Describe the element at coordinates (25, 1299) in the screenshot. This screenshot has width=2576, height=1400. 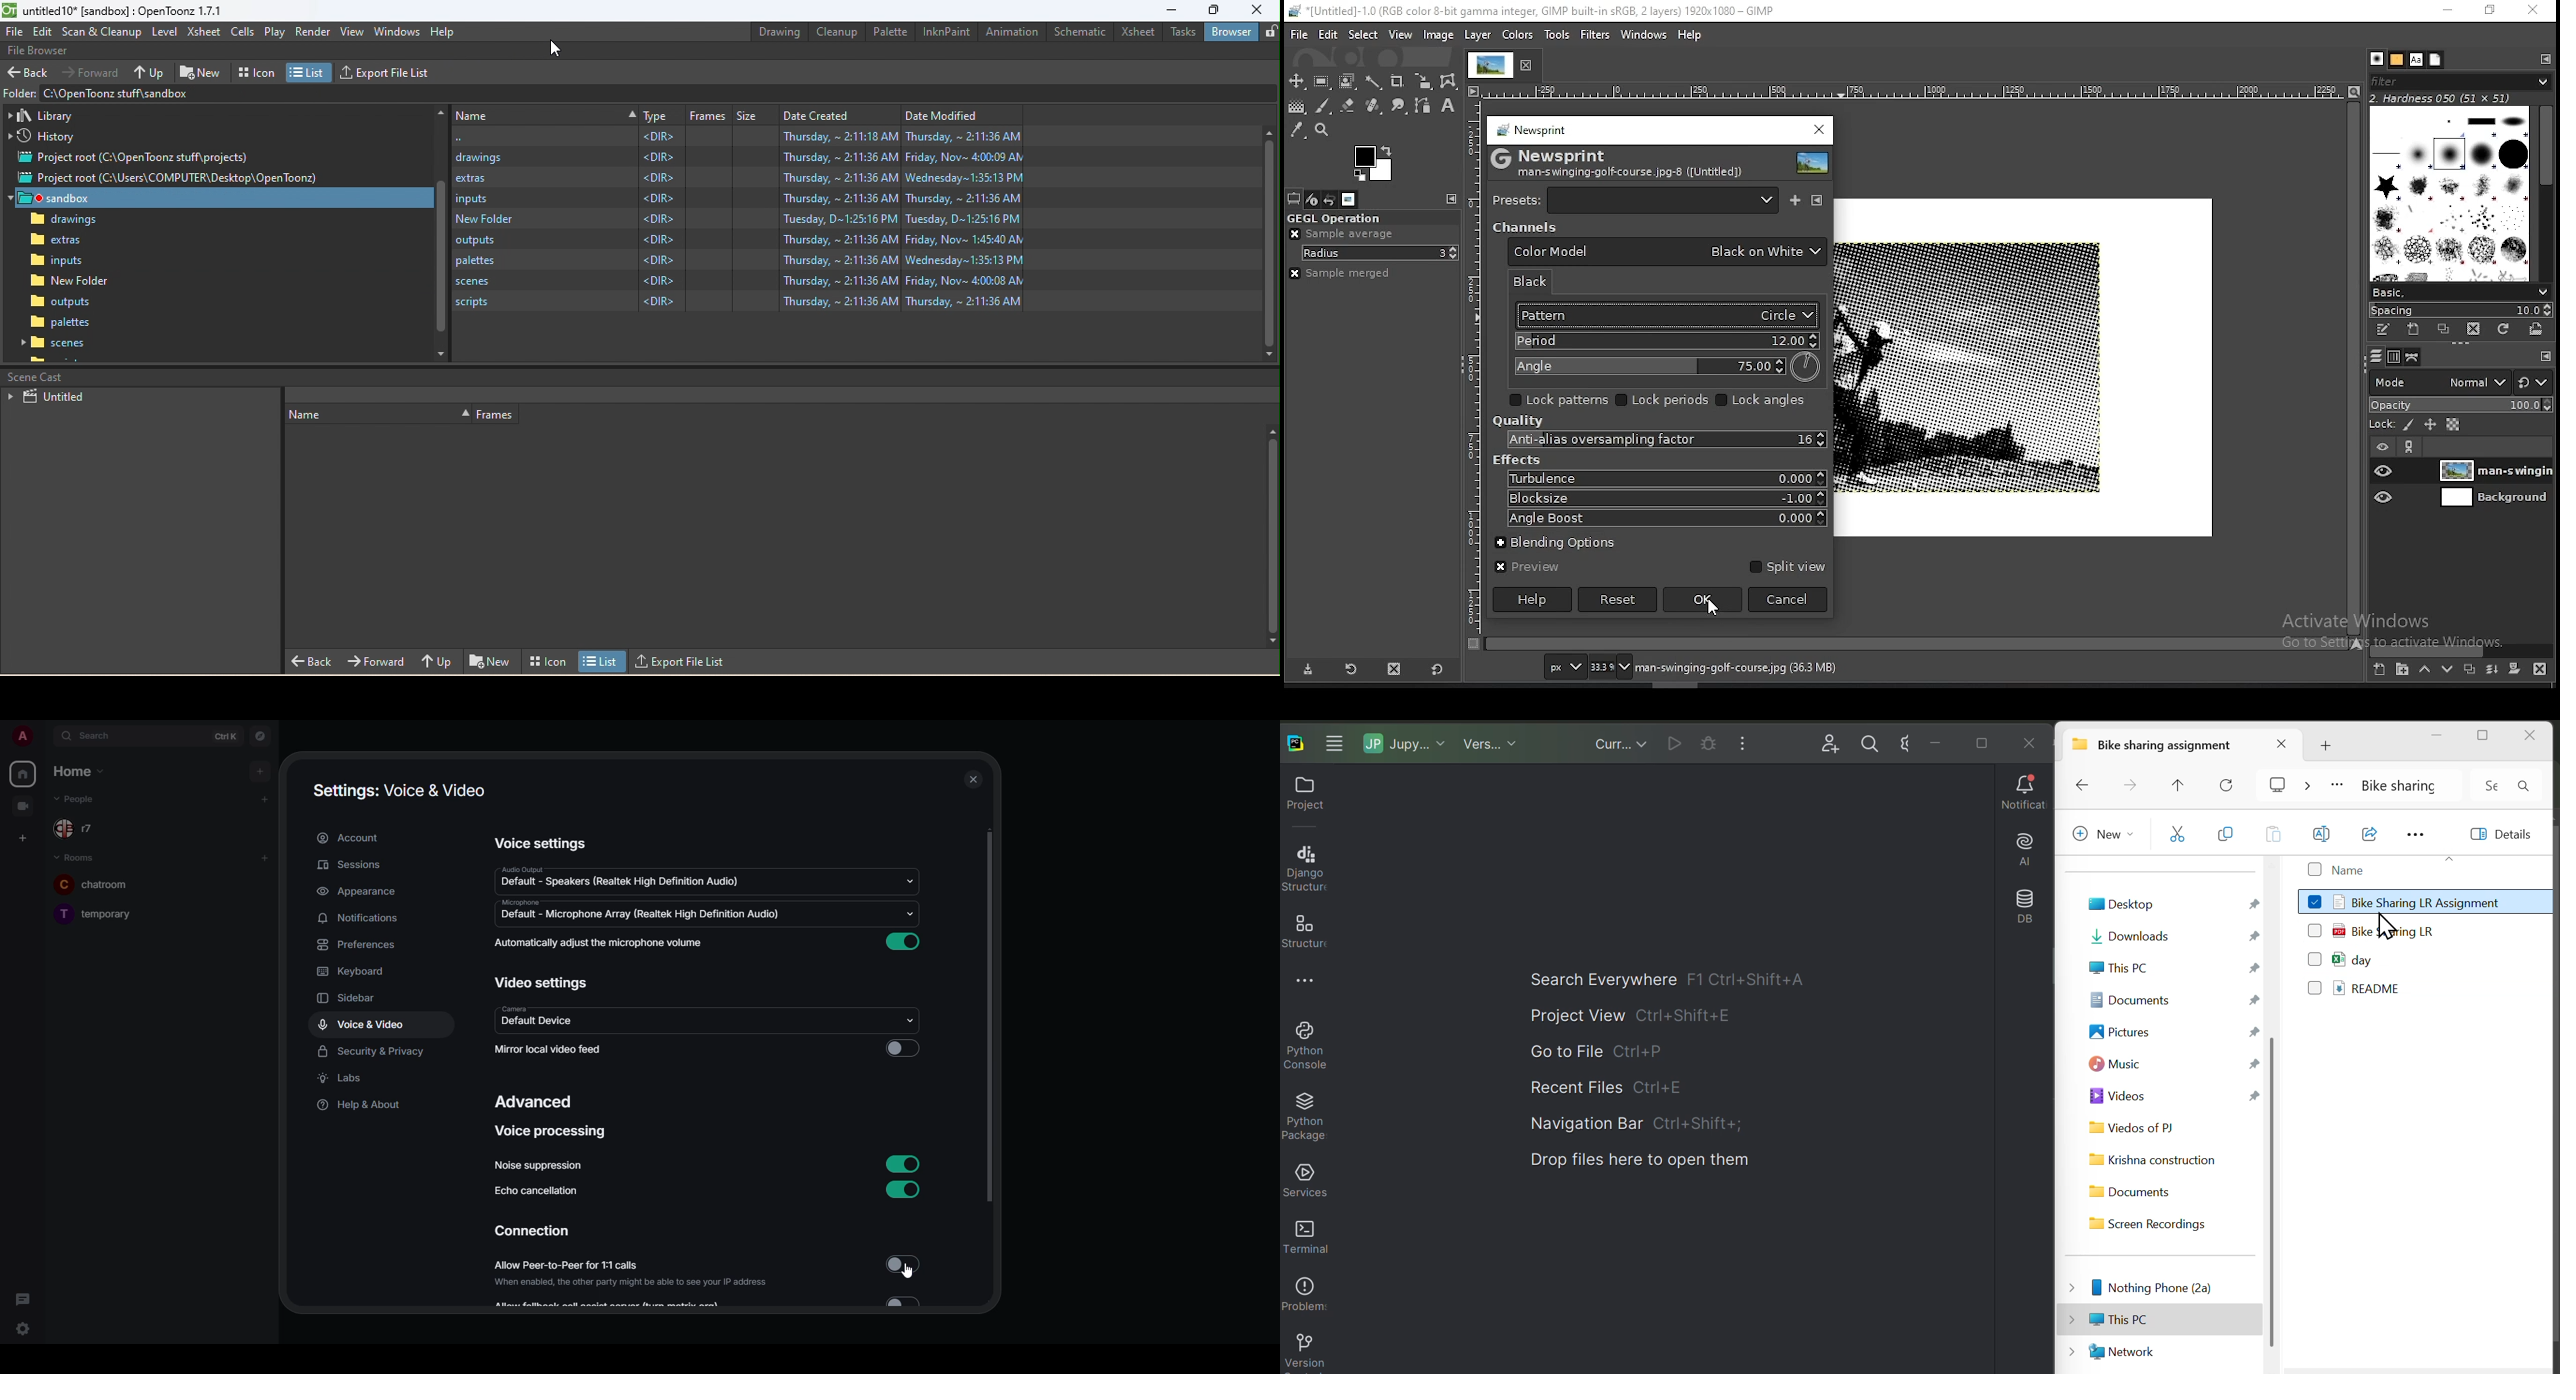
I see `threads` at that location.